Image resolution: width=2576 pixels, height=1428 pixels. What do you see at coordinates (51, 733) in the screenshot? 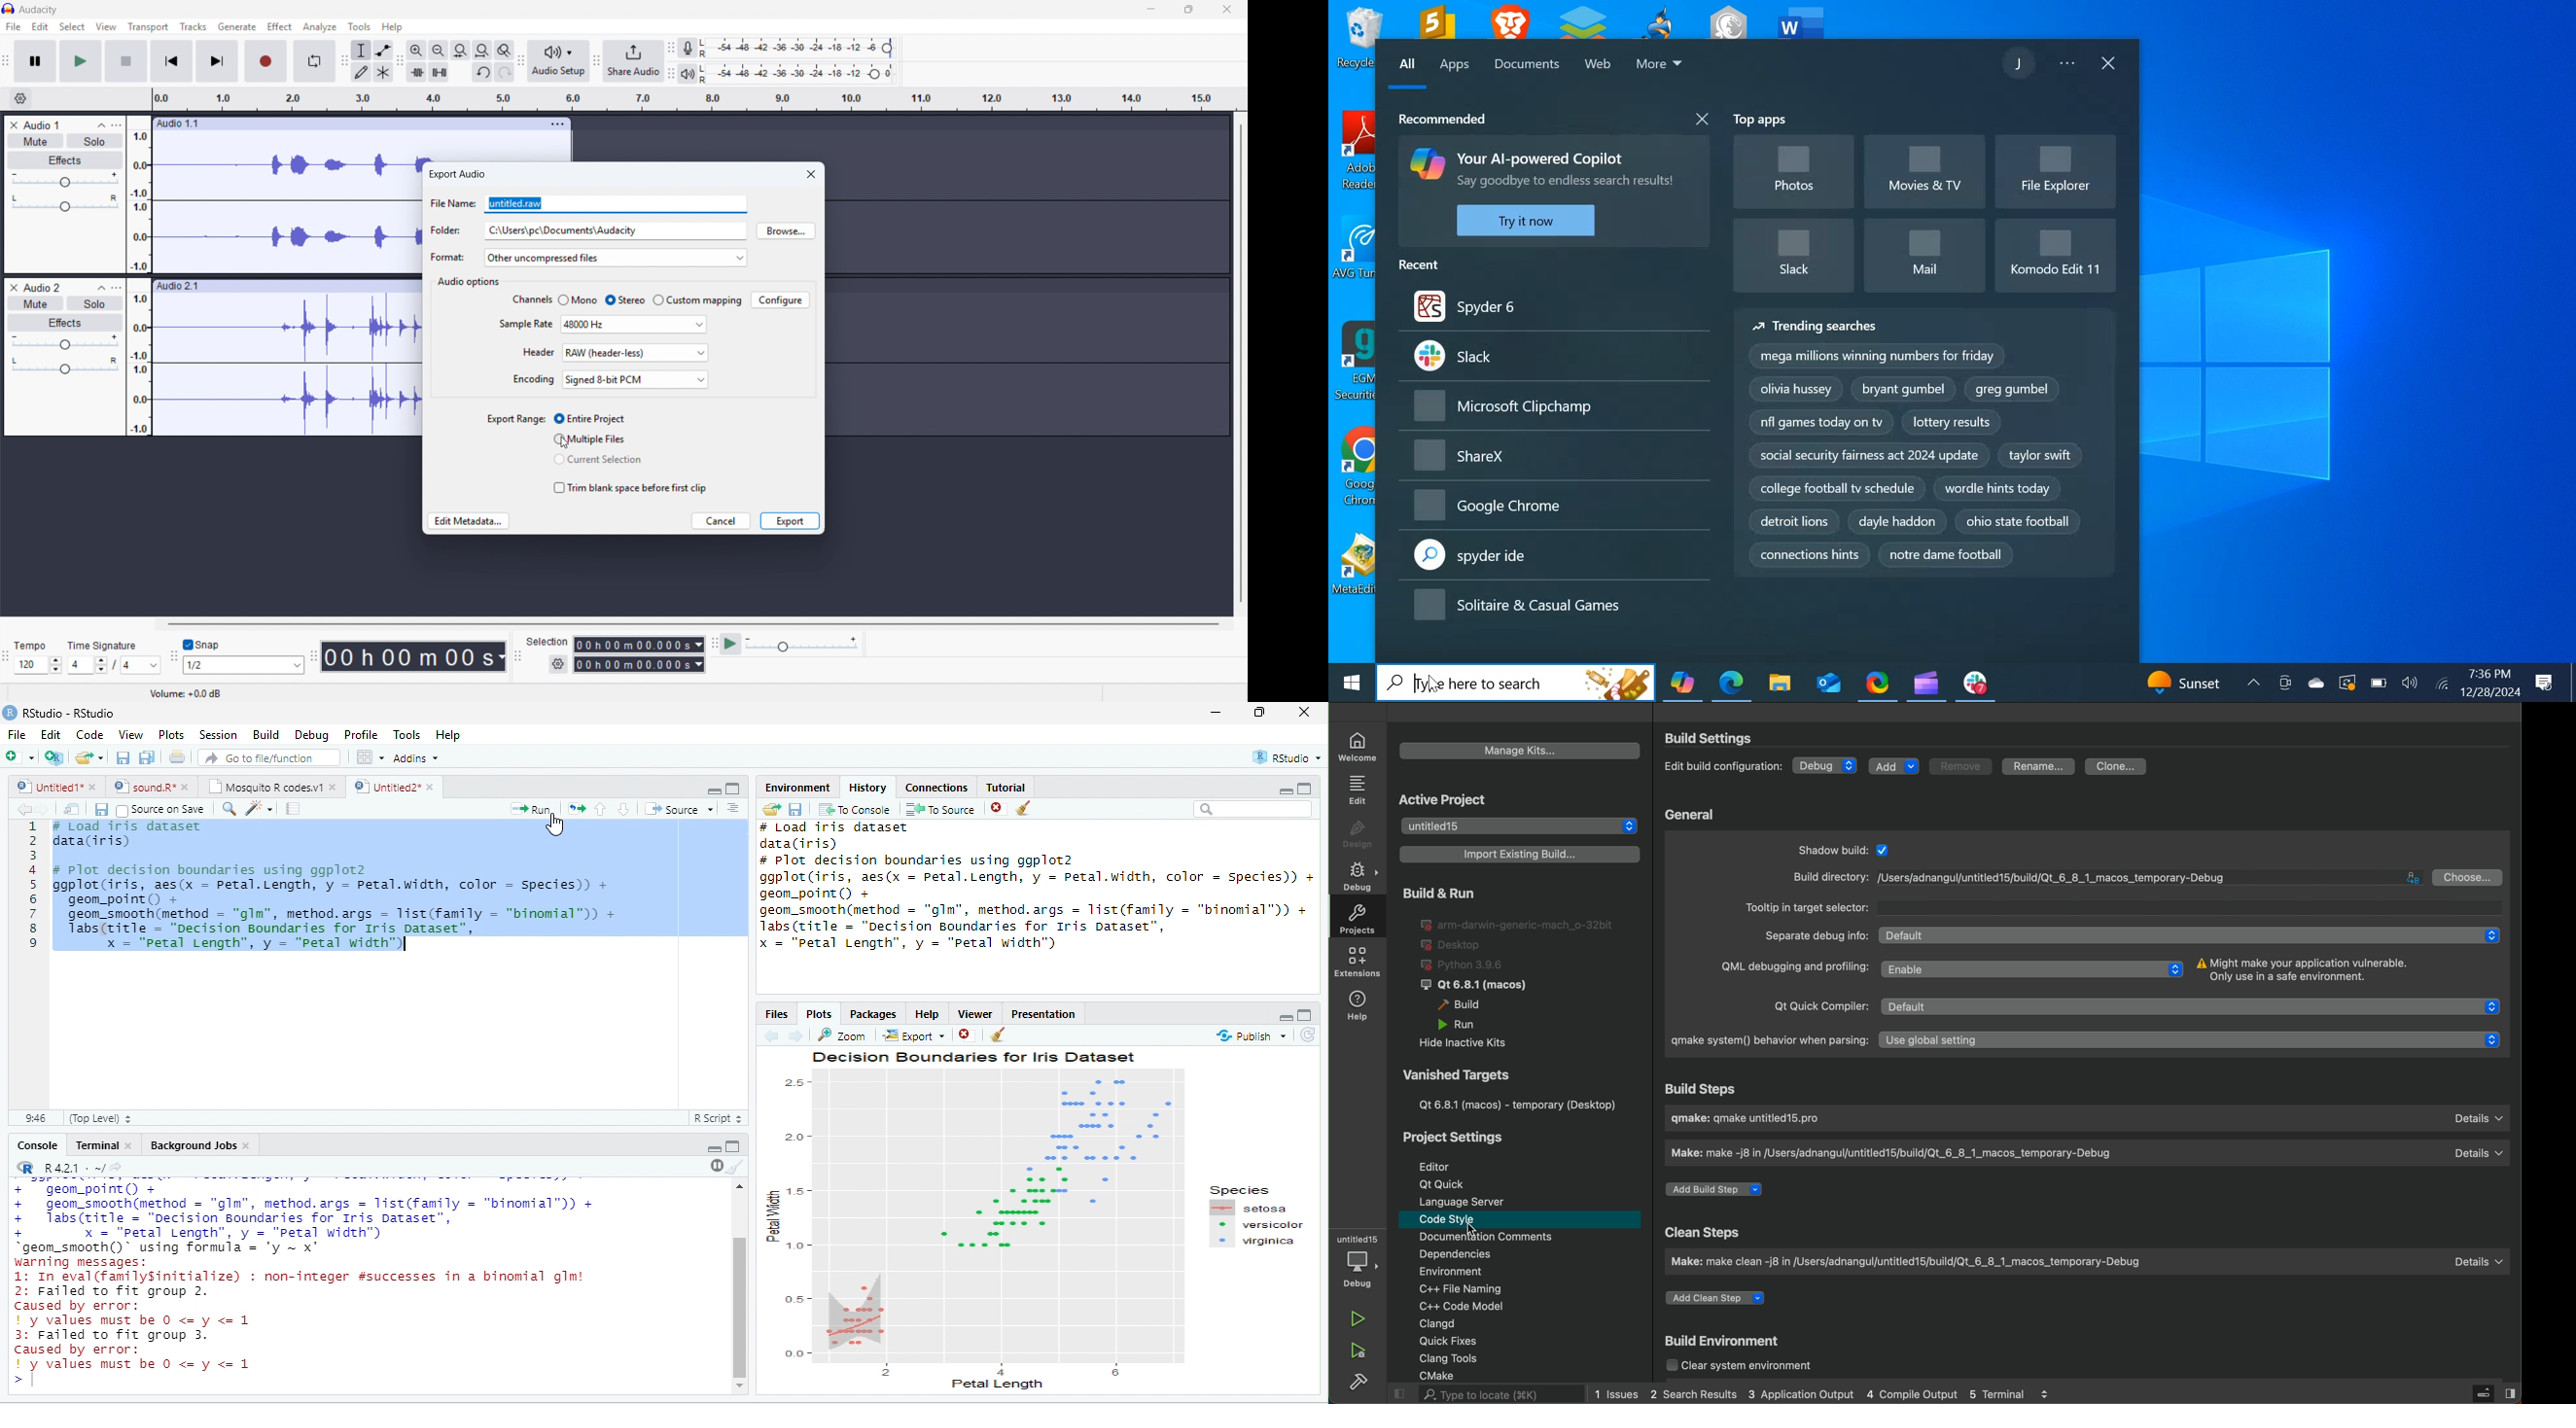
I see `Edit` at bounding box center [51, 733].